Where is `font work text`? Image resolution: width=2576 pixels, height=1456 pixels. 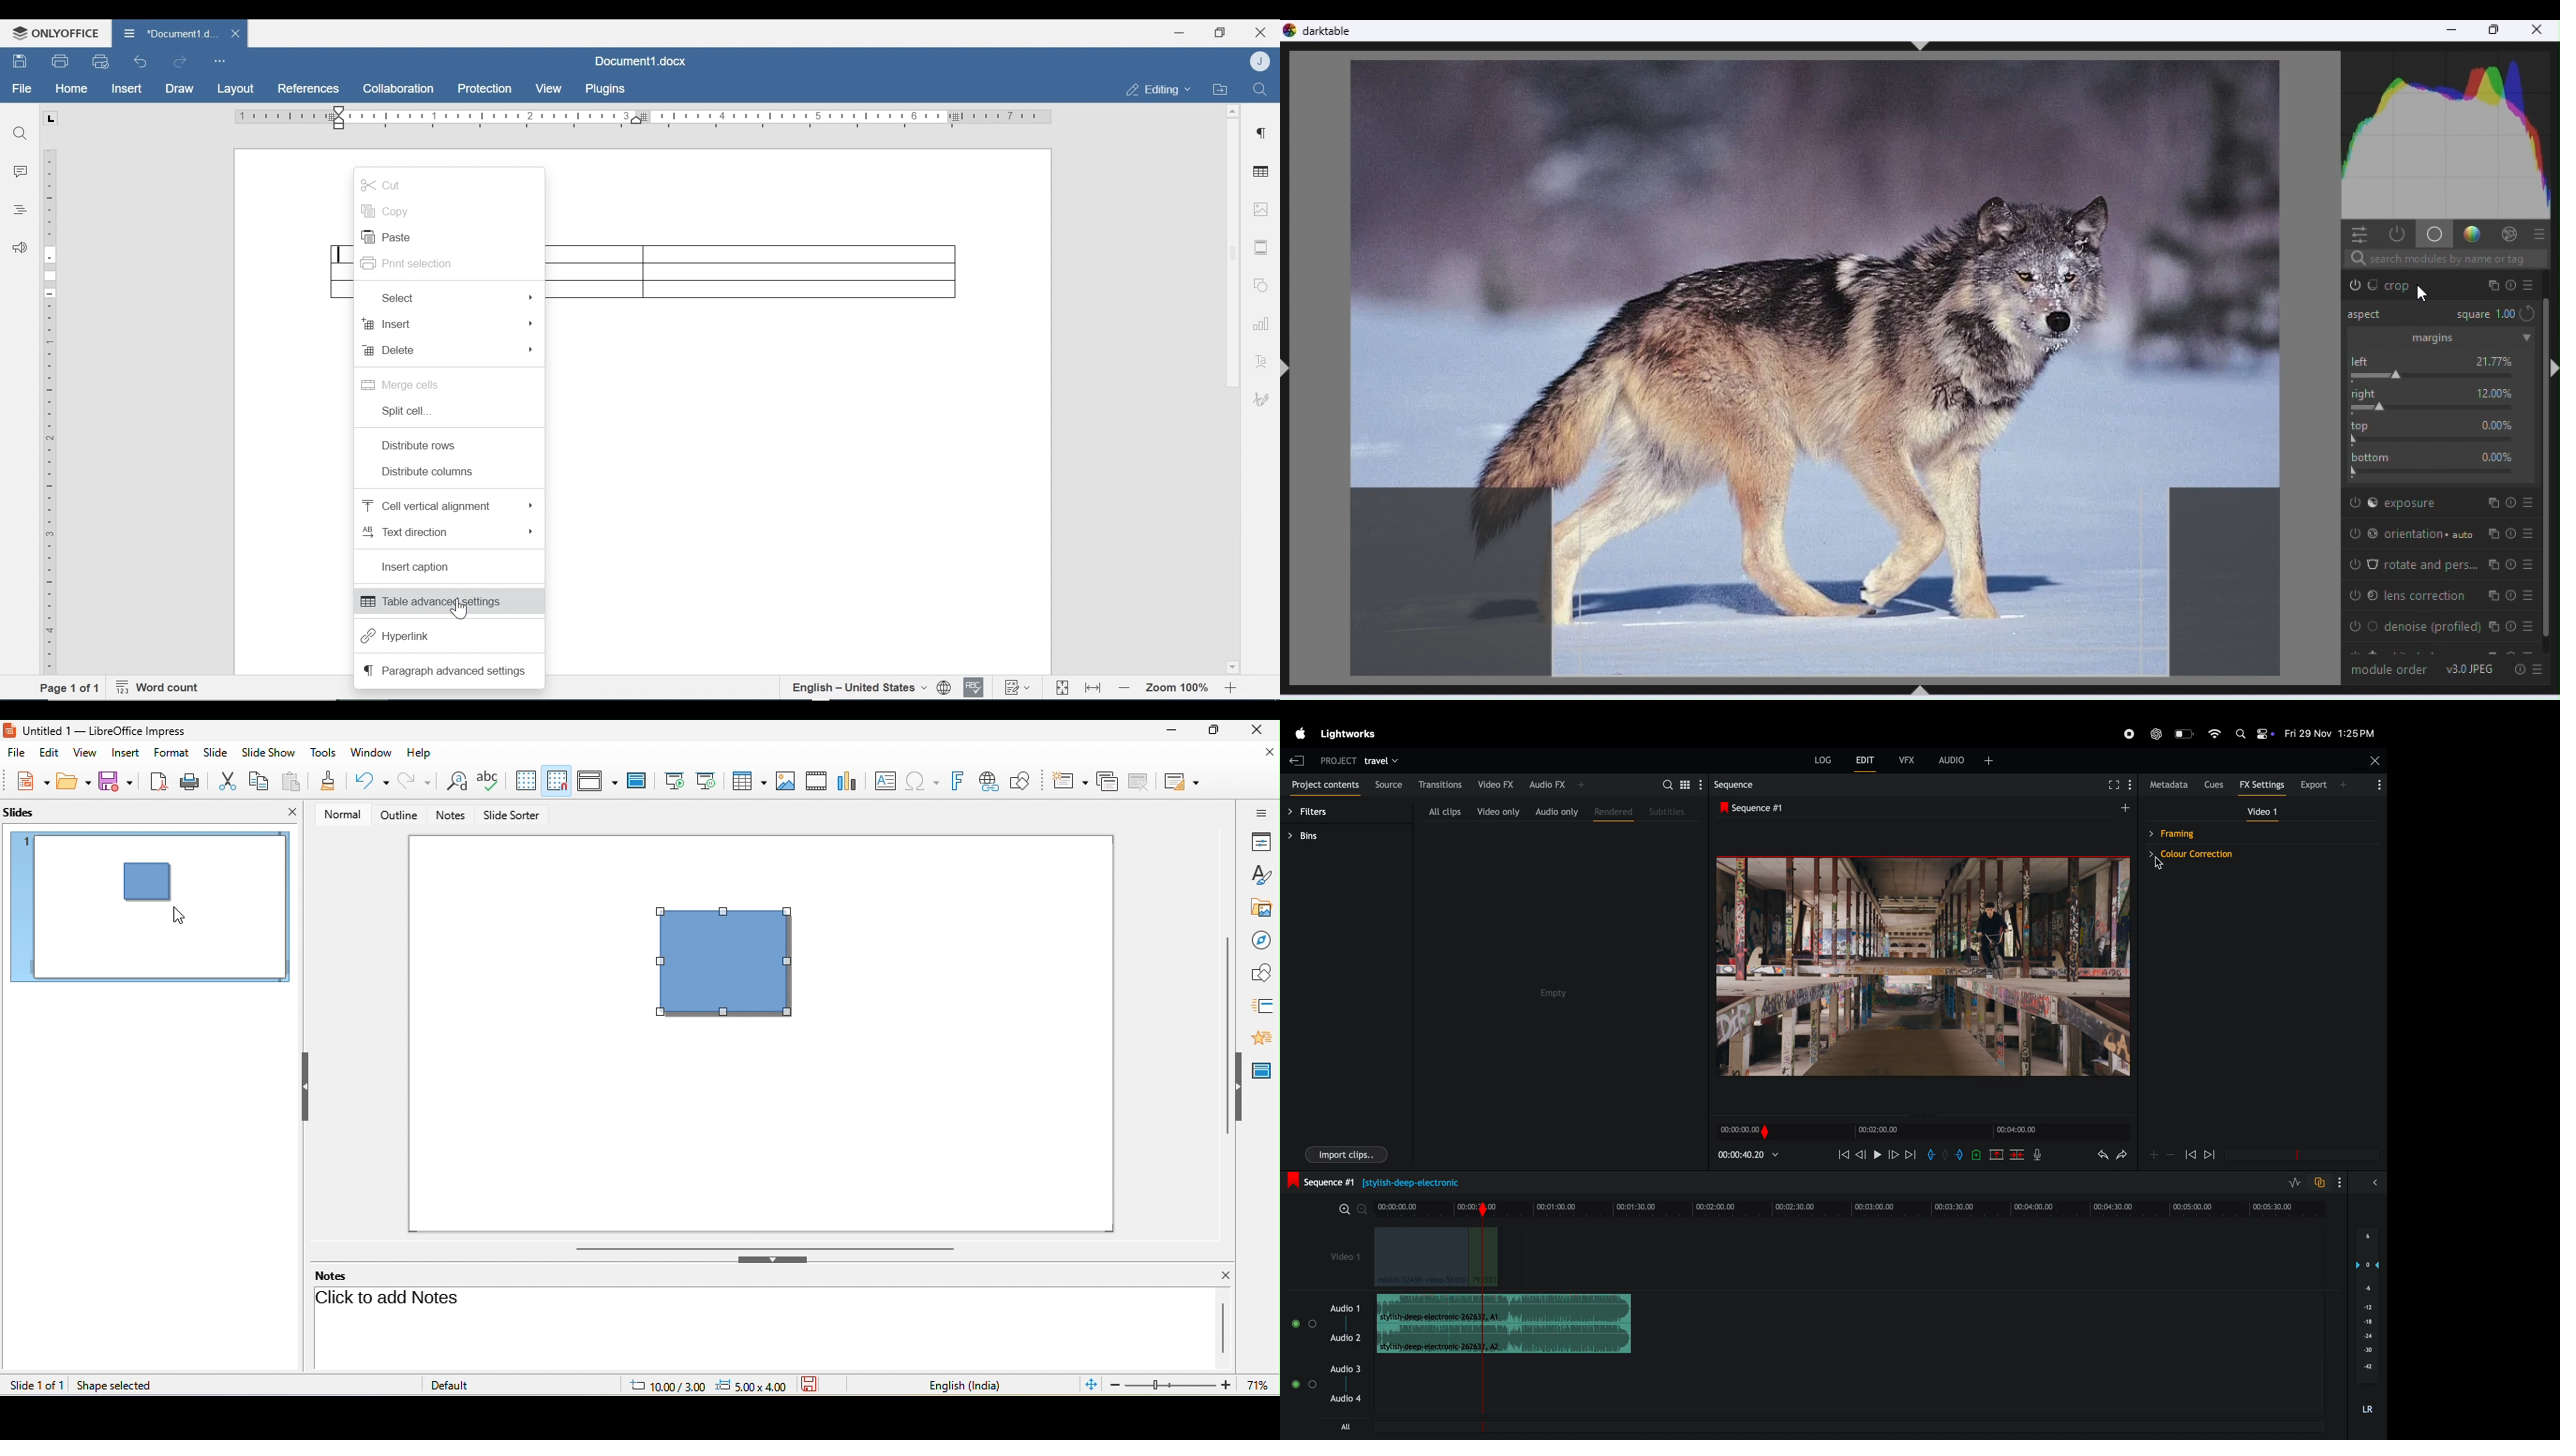 font work text is located at coordinates (961, 783).